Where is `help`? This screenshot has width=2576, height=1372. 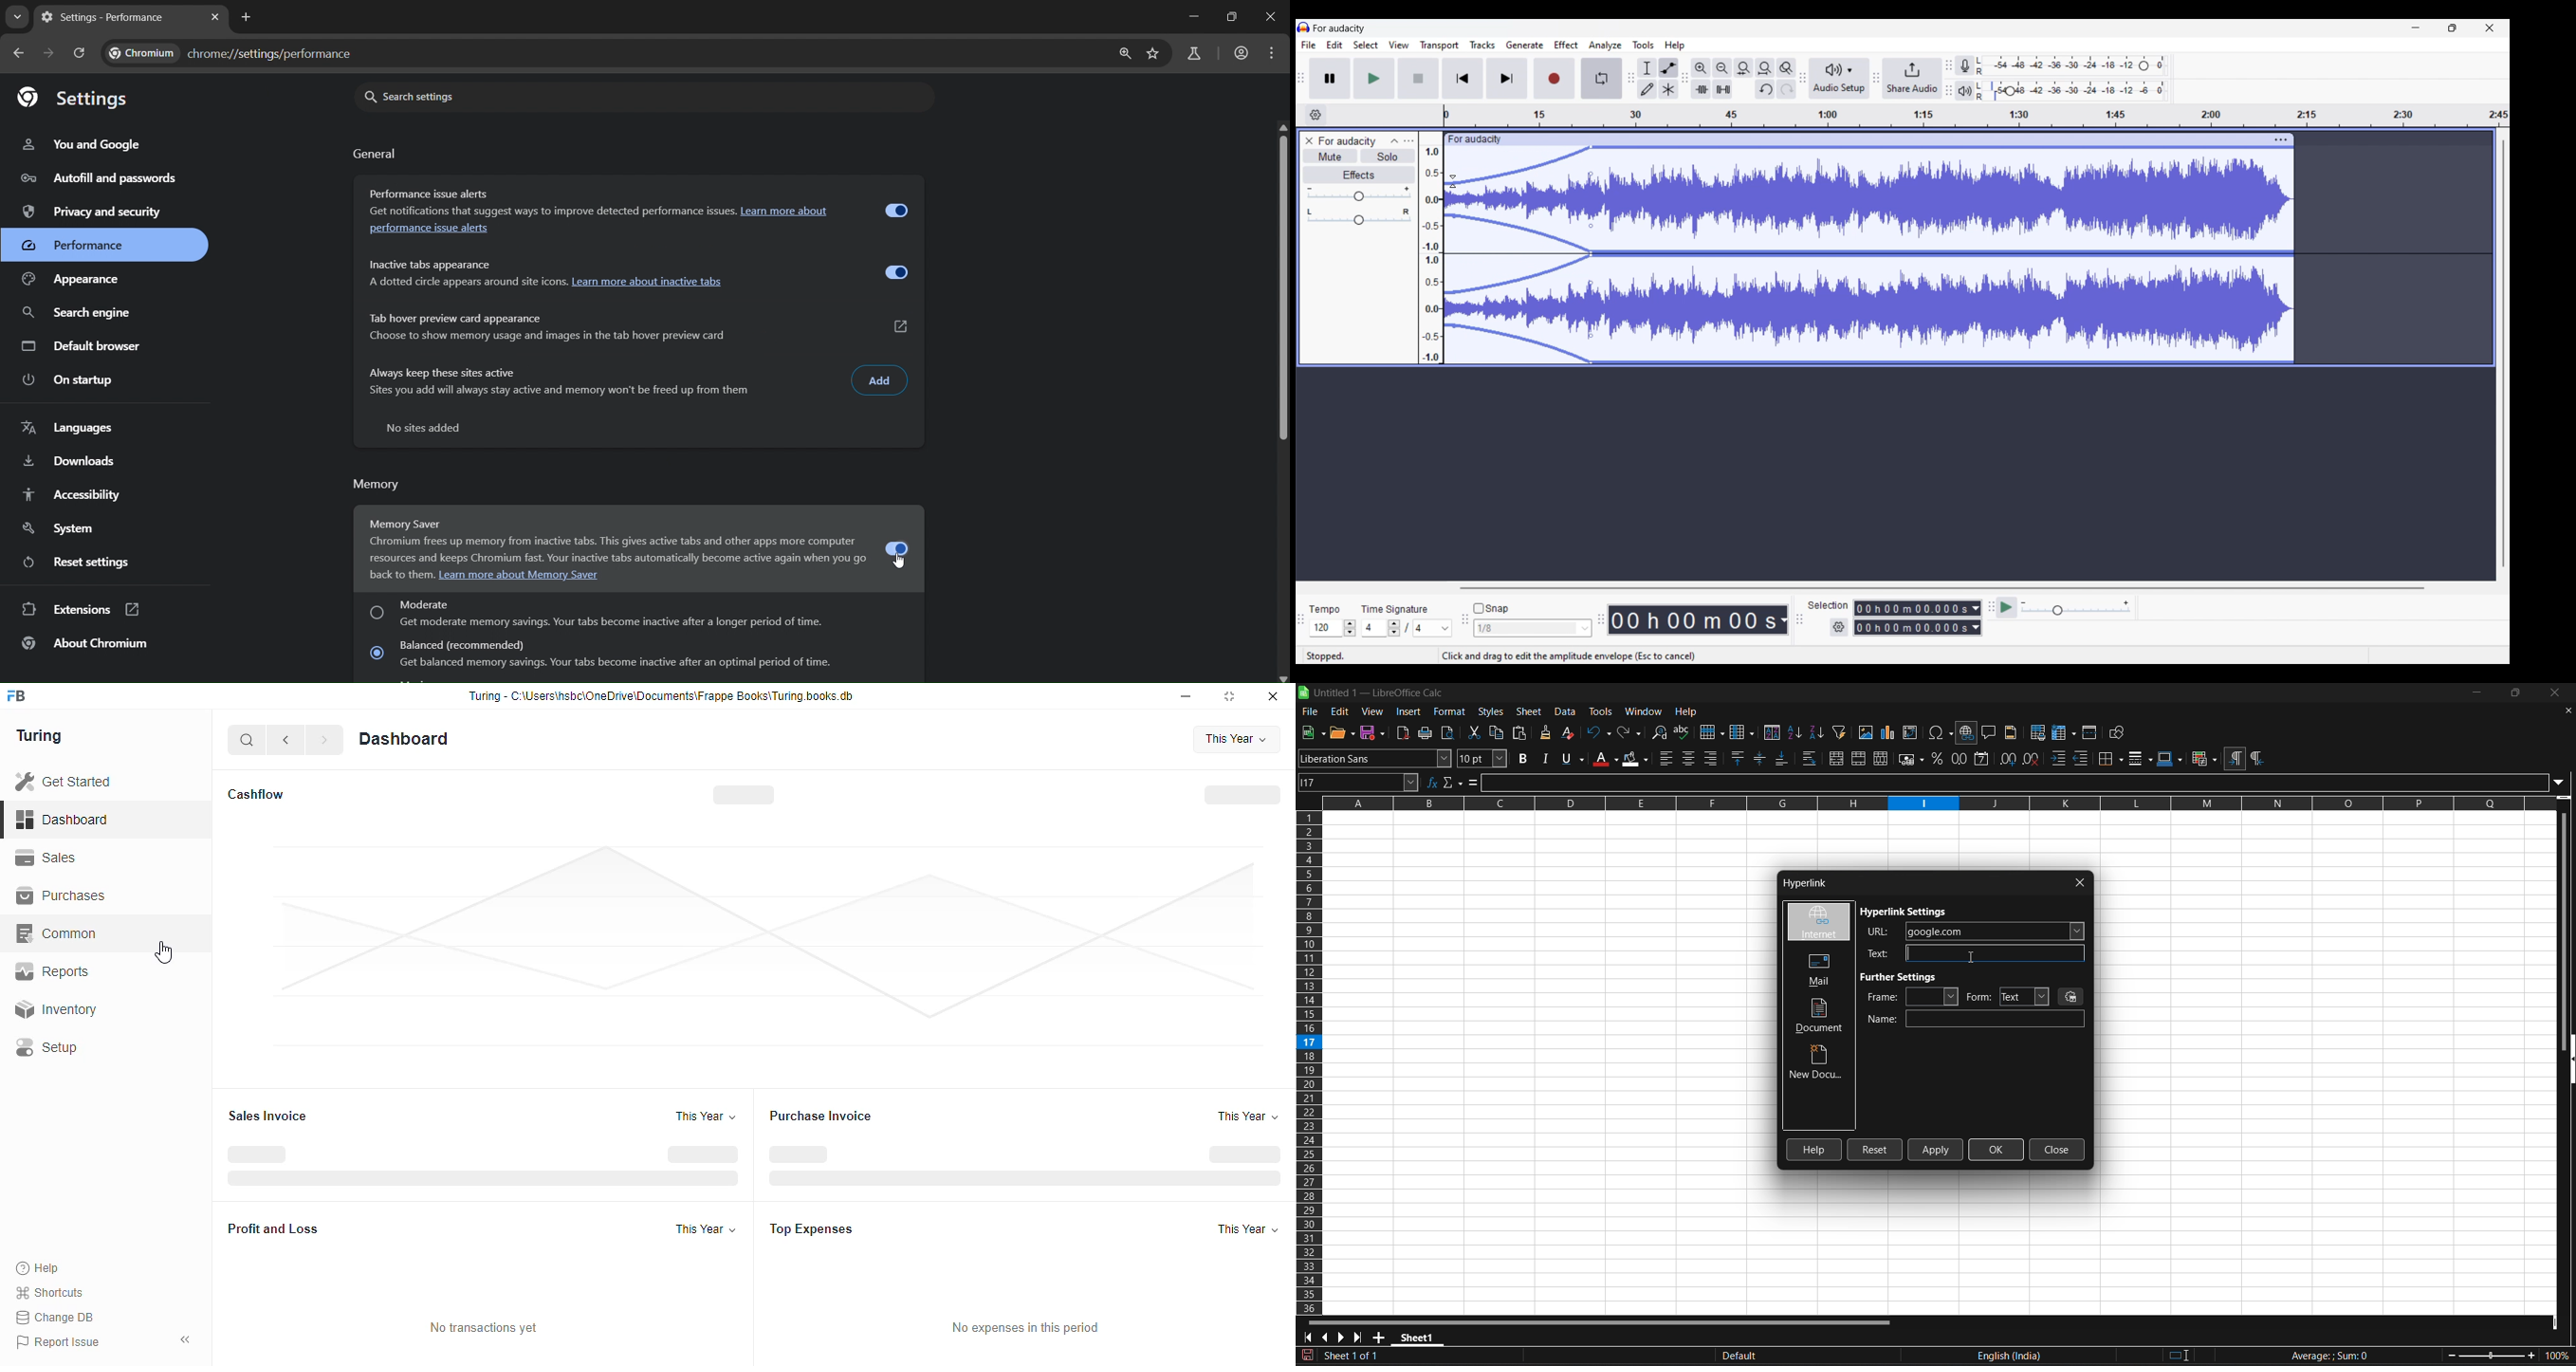
help is located at coordinates (1686, 710).